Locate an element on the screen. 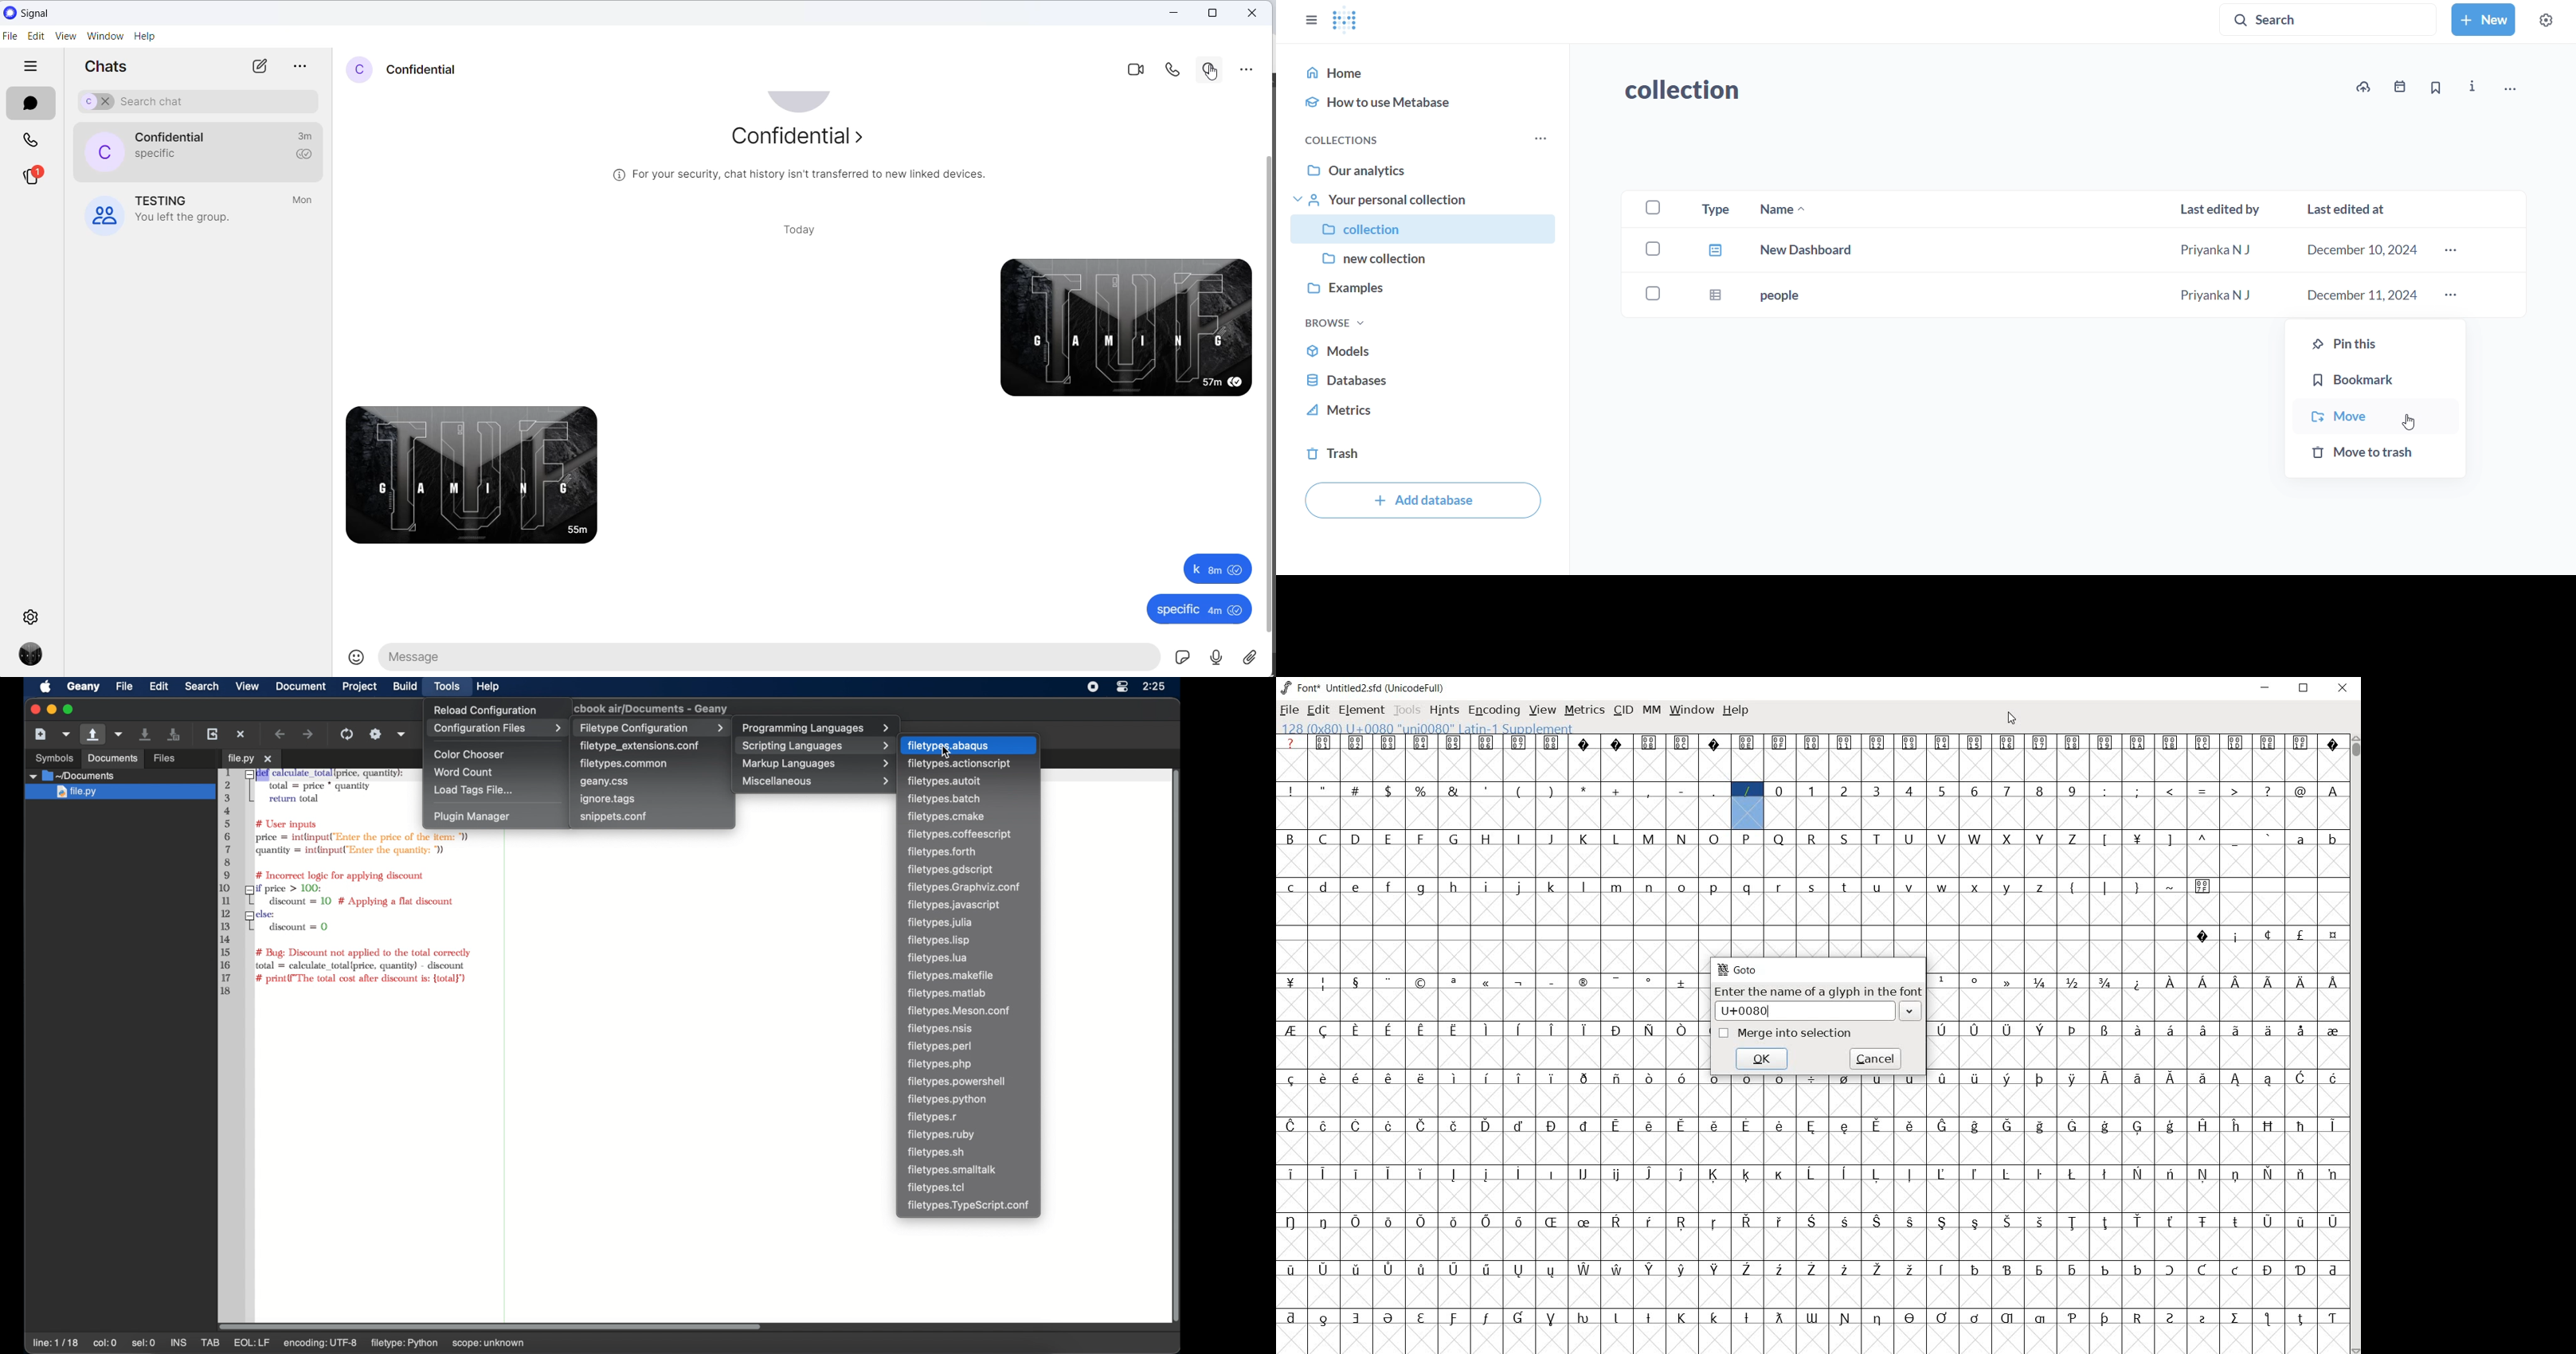  glyph is located at coordinates (1877, 1222).